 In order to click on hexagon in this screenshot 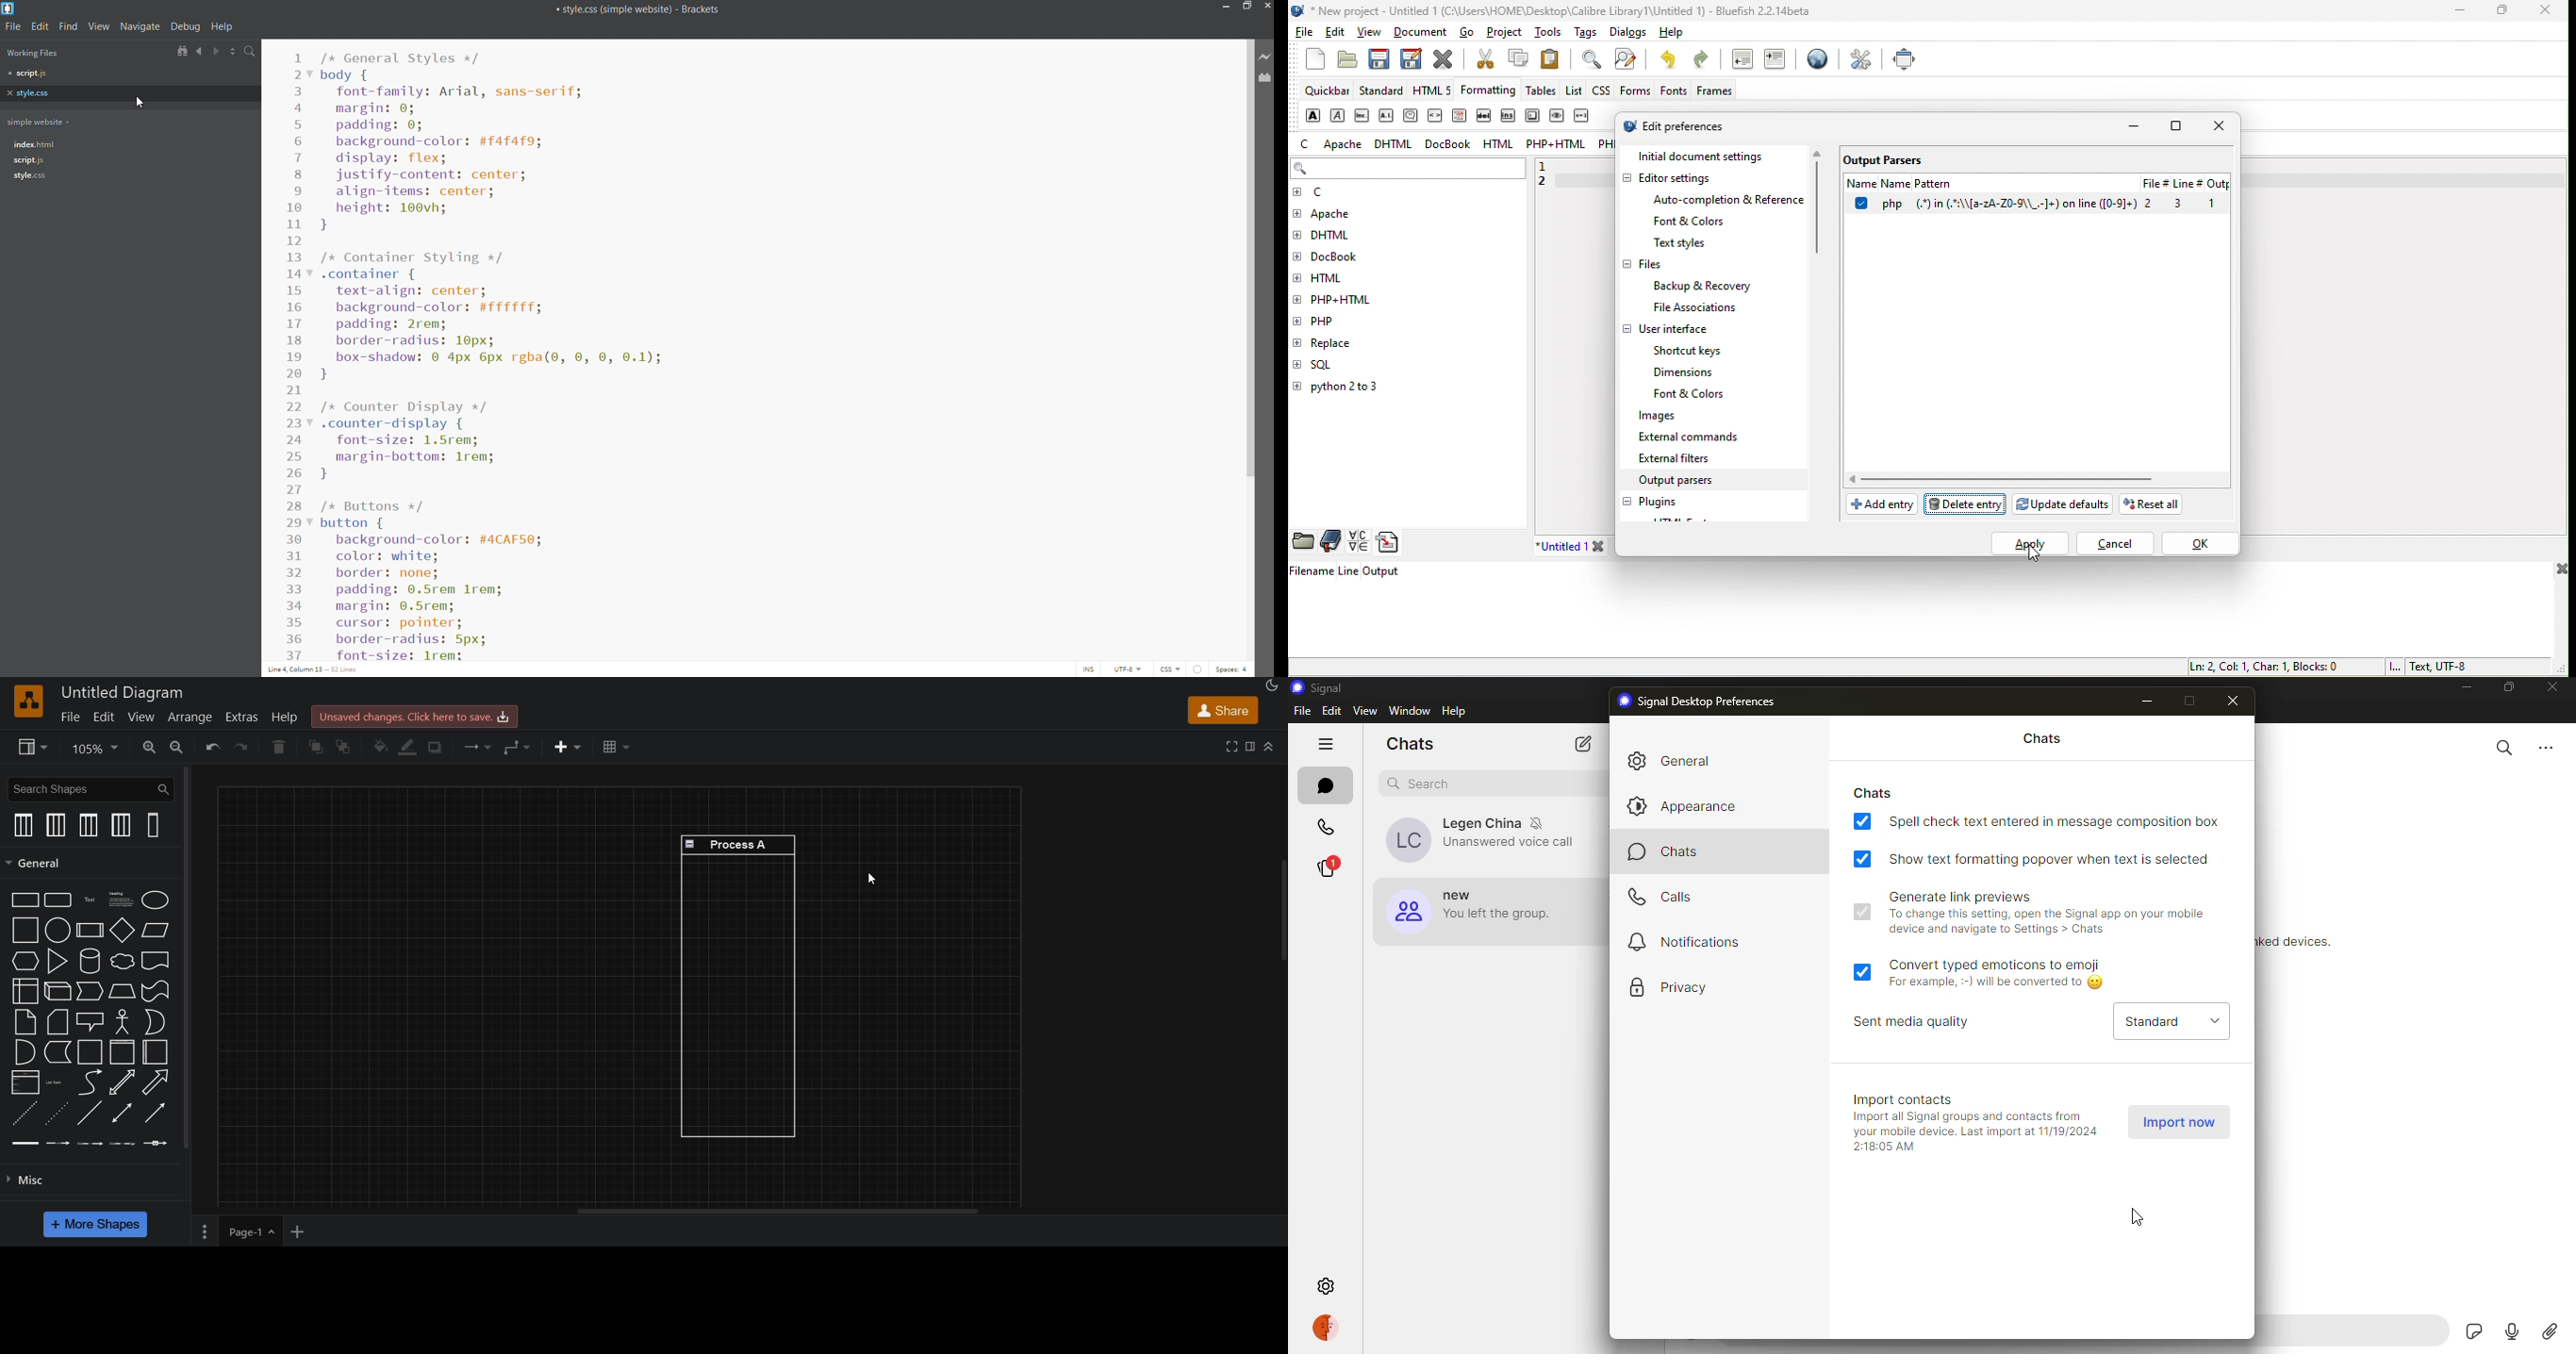, I will do `click(26, 963)`.